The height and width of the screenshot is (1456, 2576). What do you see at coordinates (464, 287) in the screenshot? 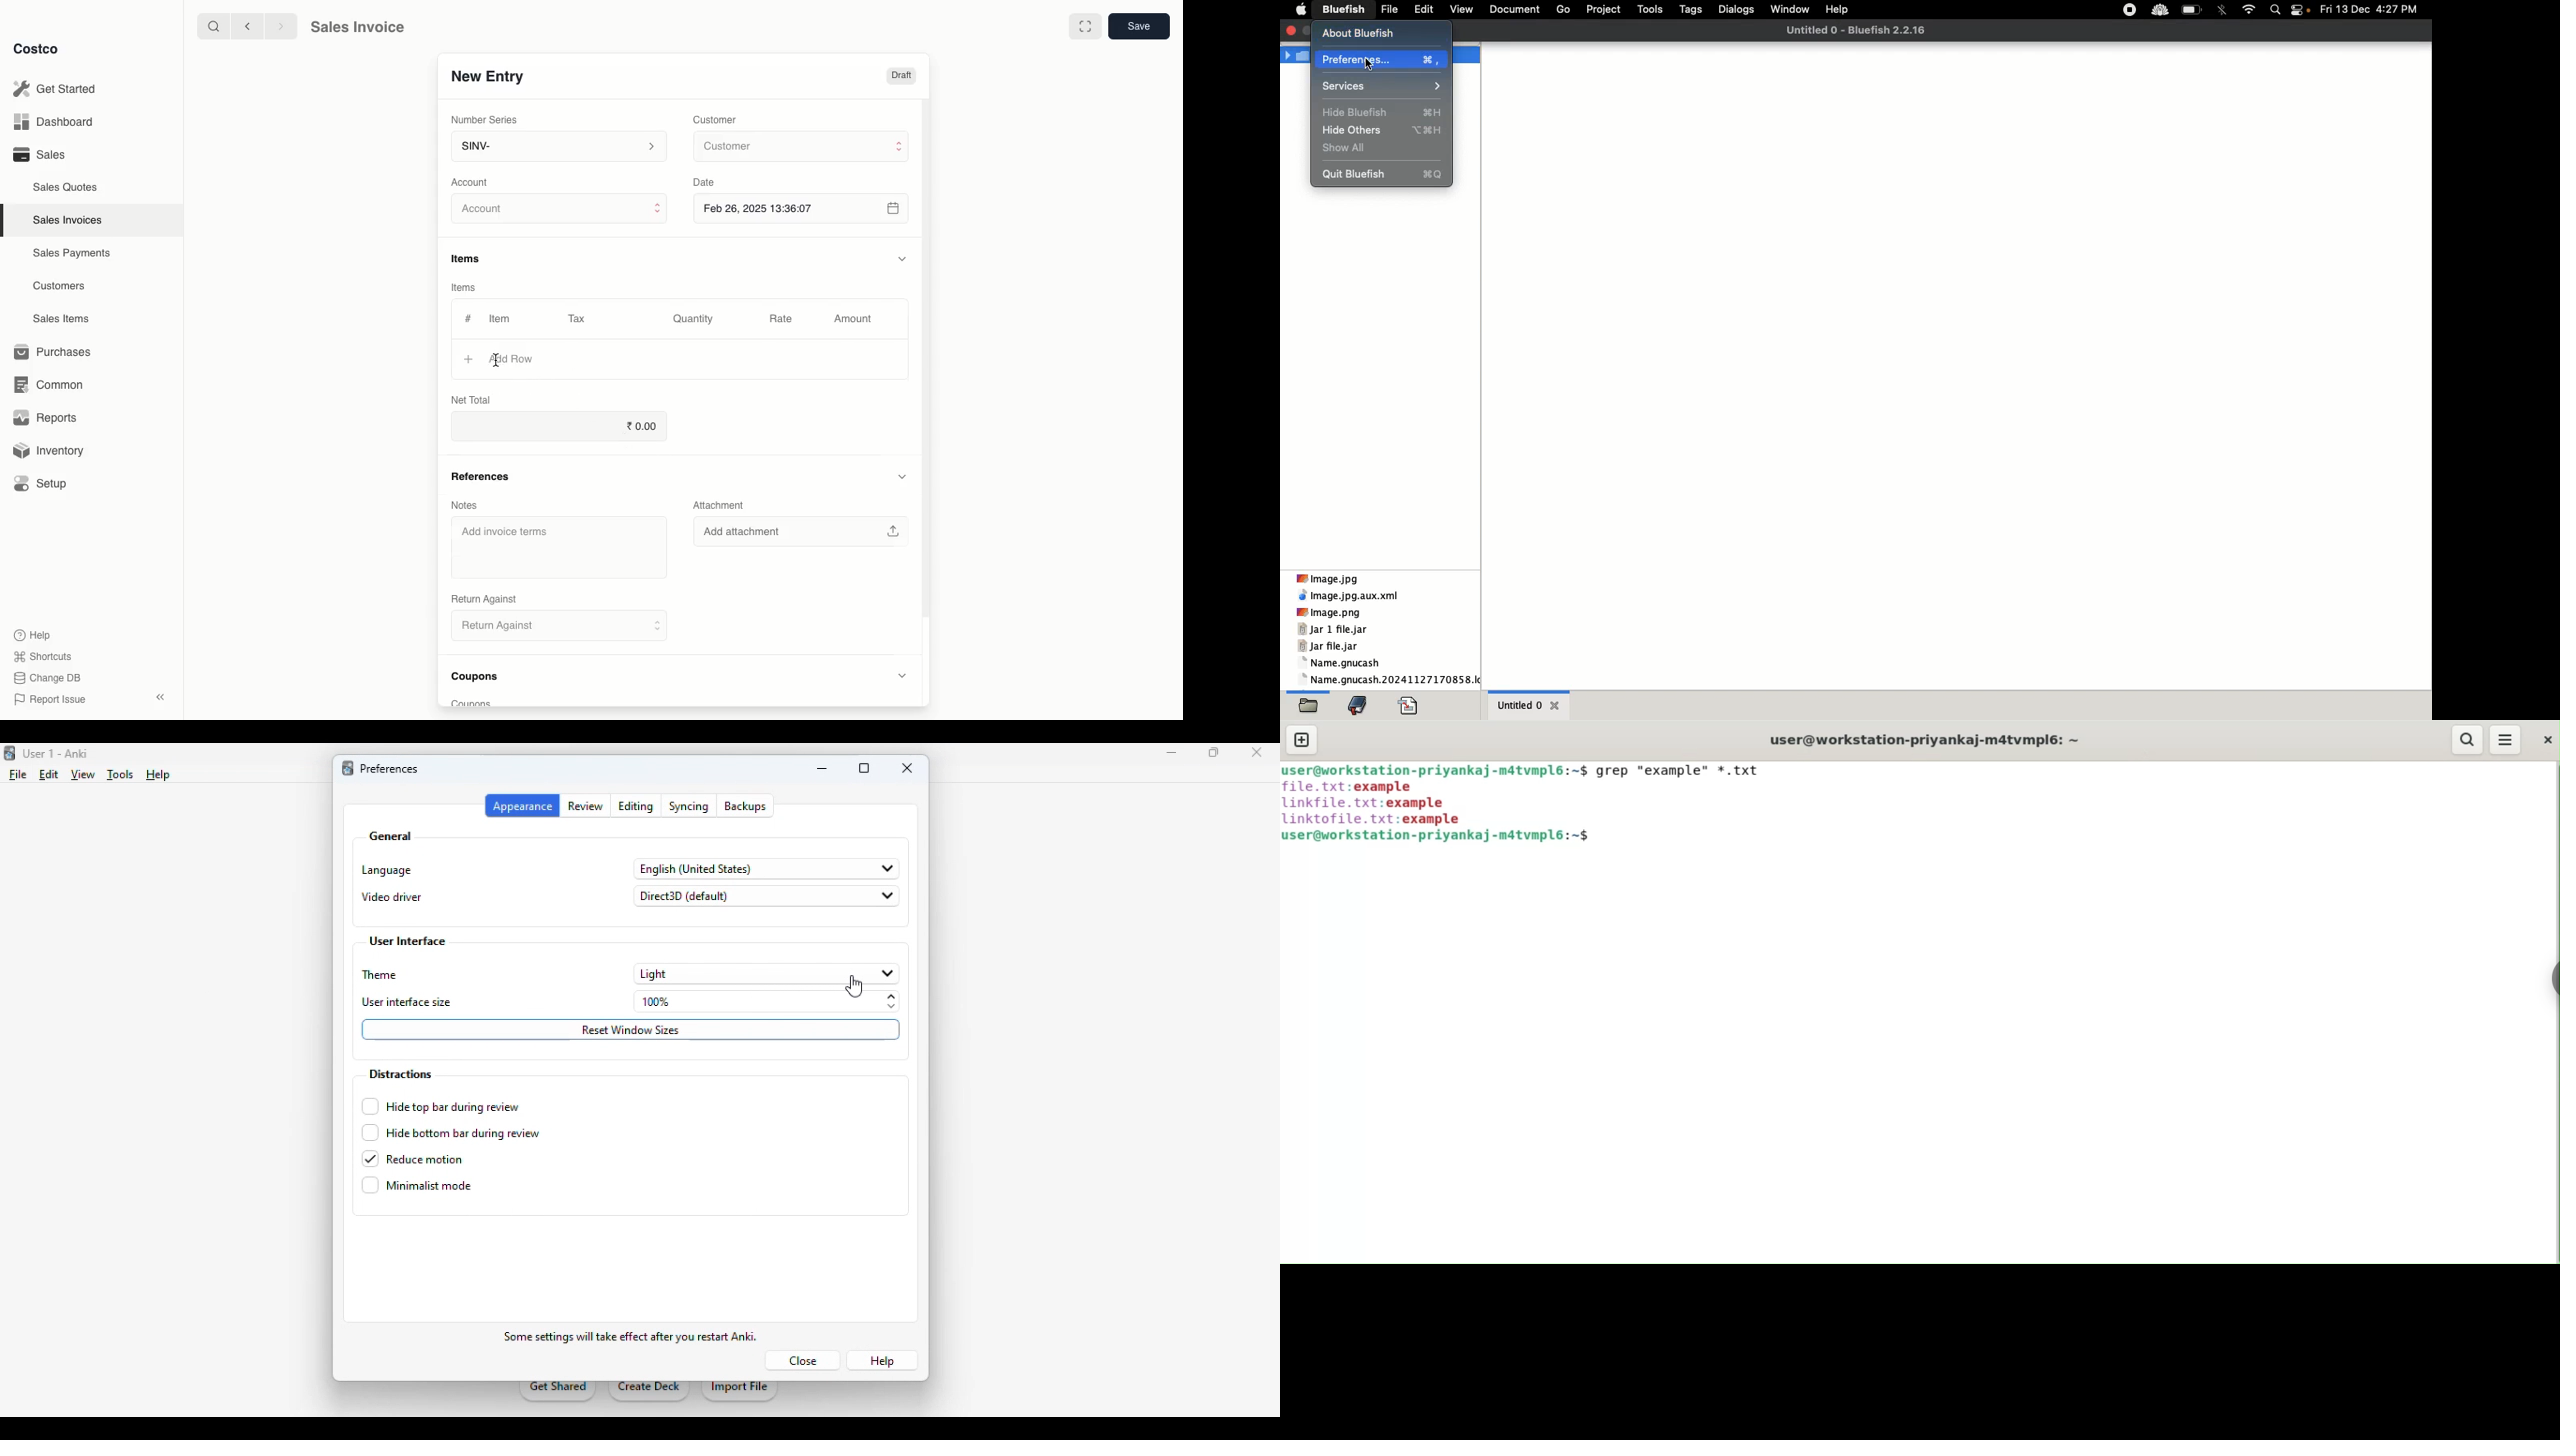
I see `Items` at bounding box center [464, 287].